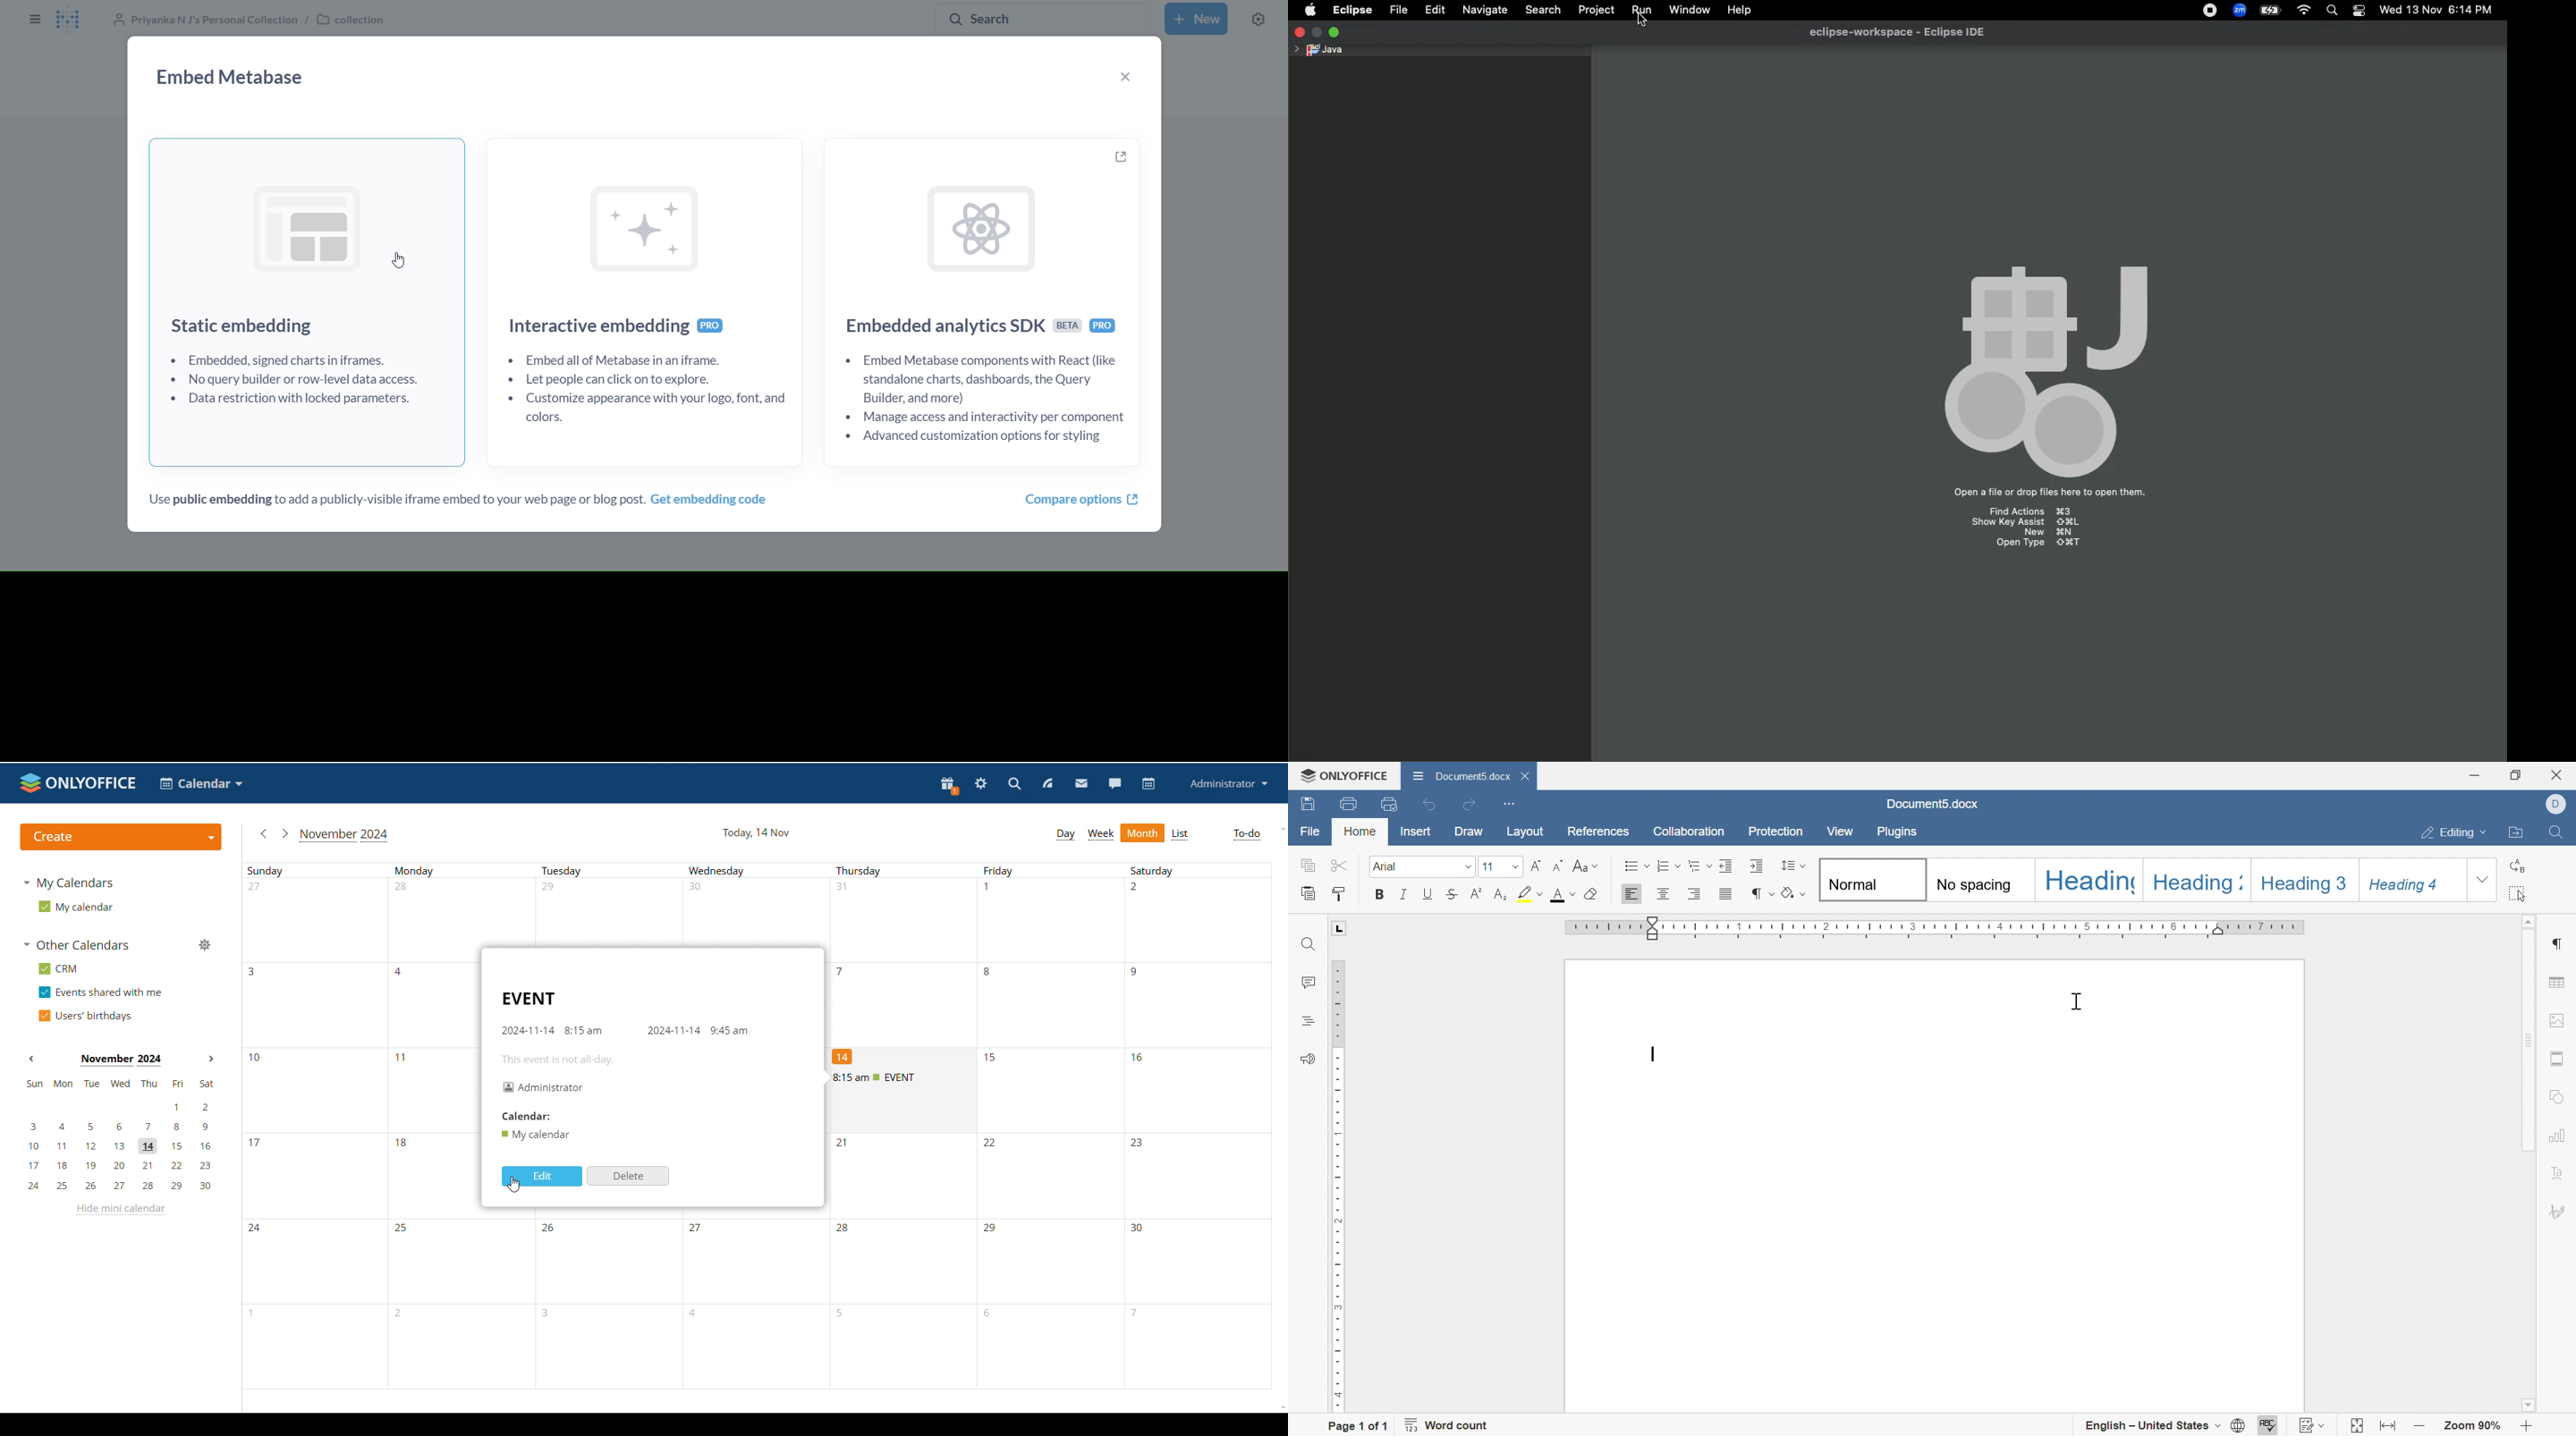 This screenshot has width=2576, height=1456. Describe the element at coordinates (2520, 894) in the screenshot. I see `select all` at that location.